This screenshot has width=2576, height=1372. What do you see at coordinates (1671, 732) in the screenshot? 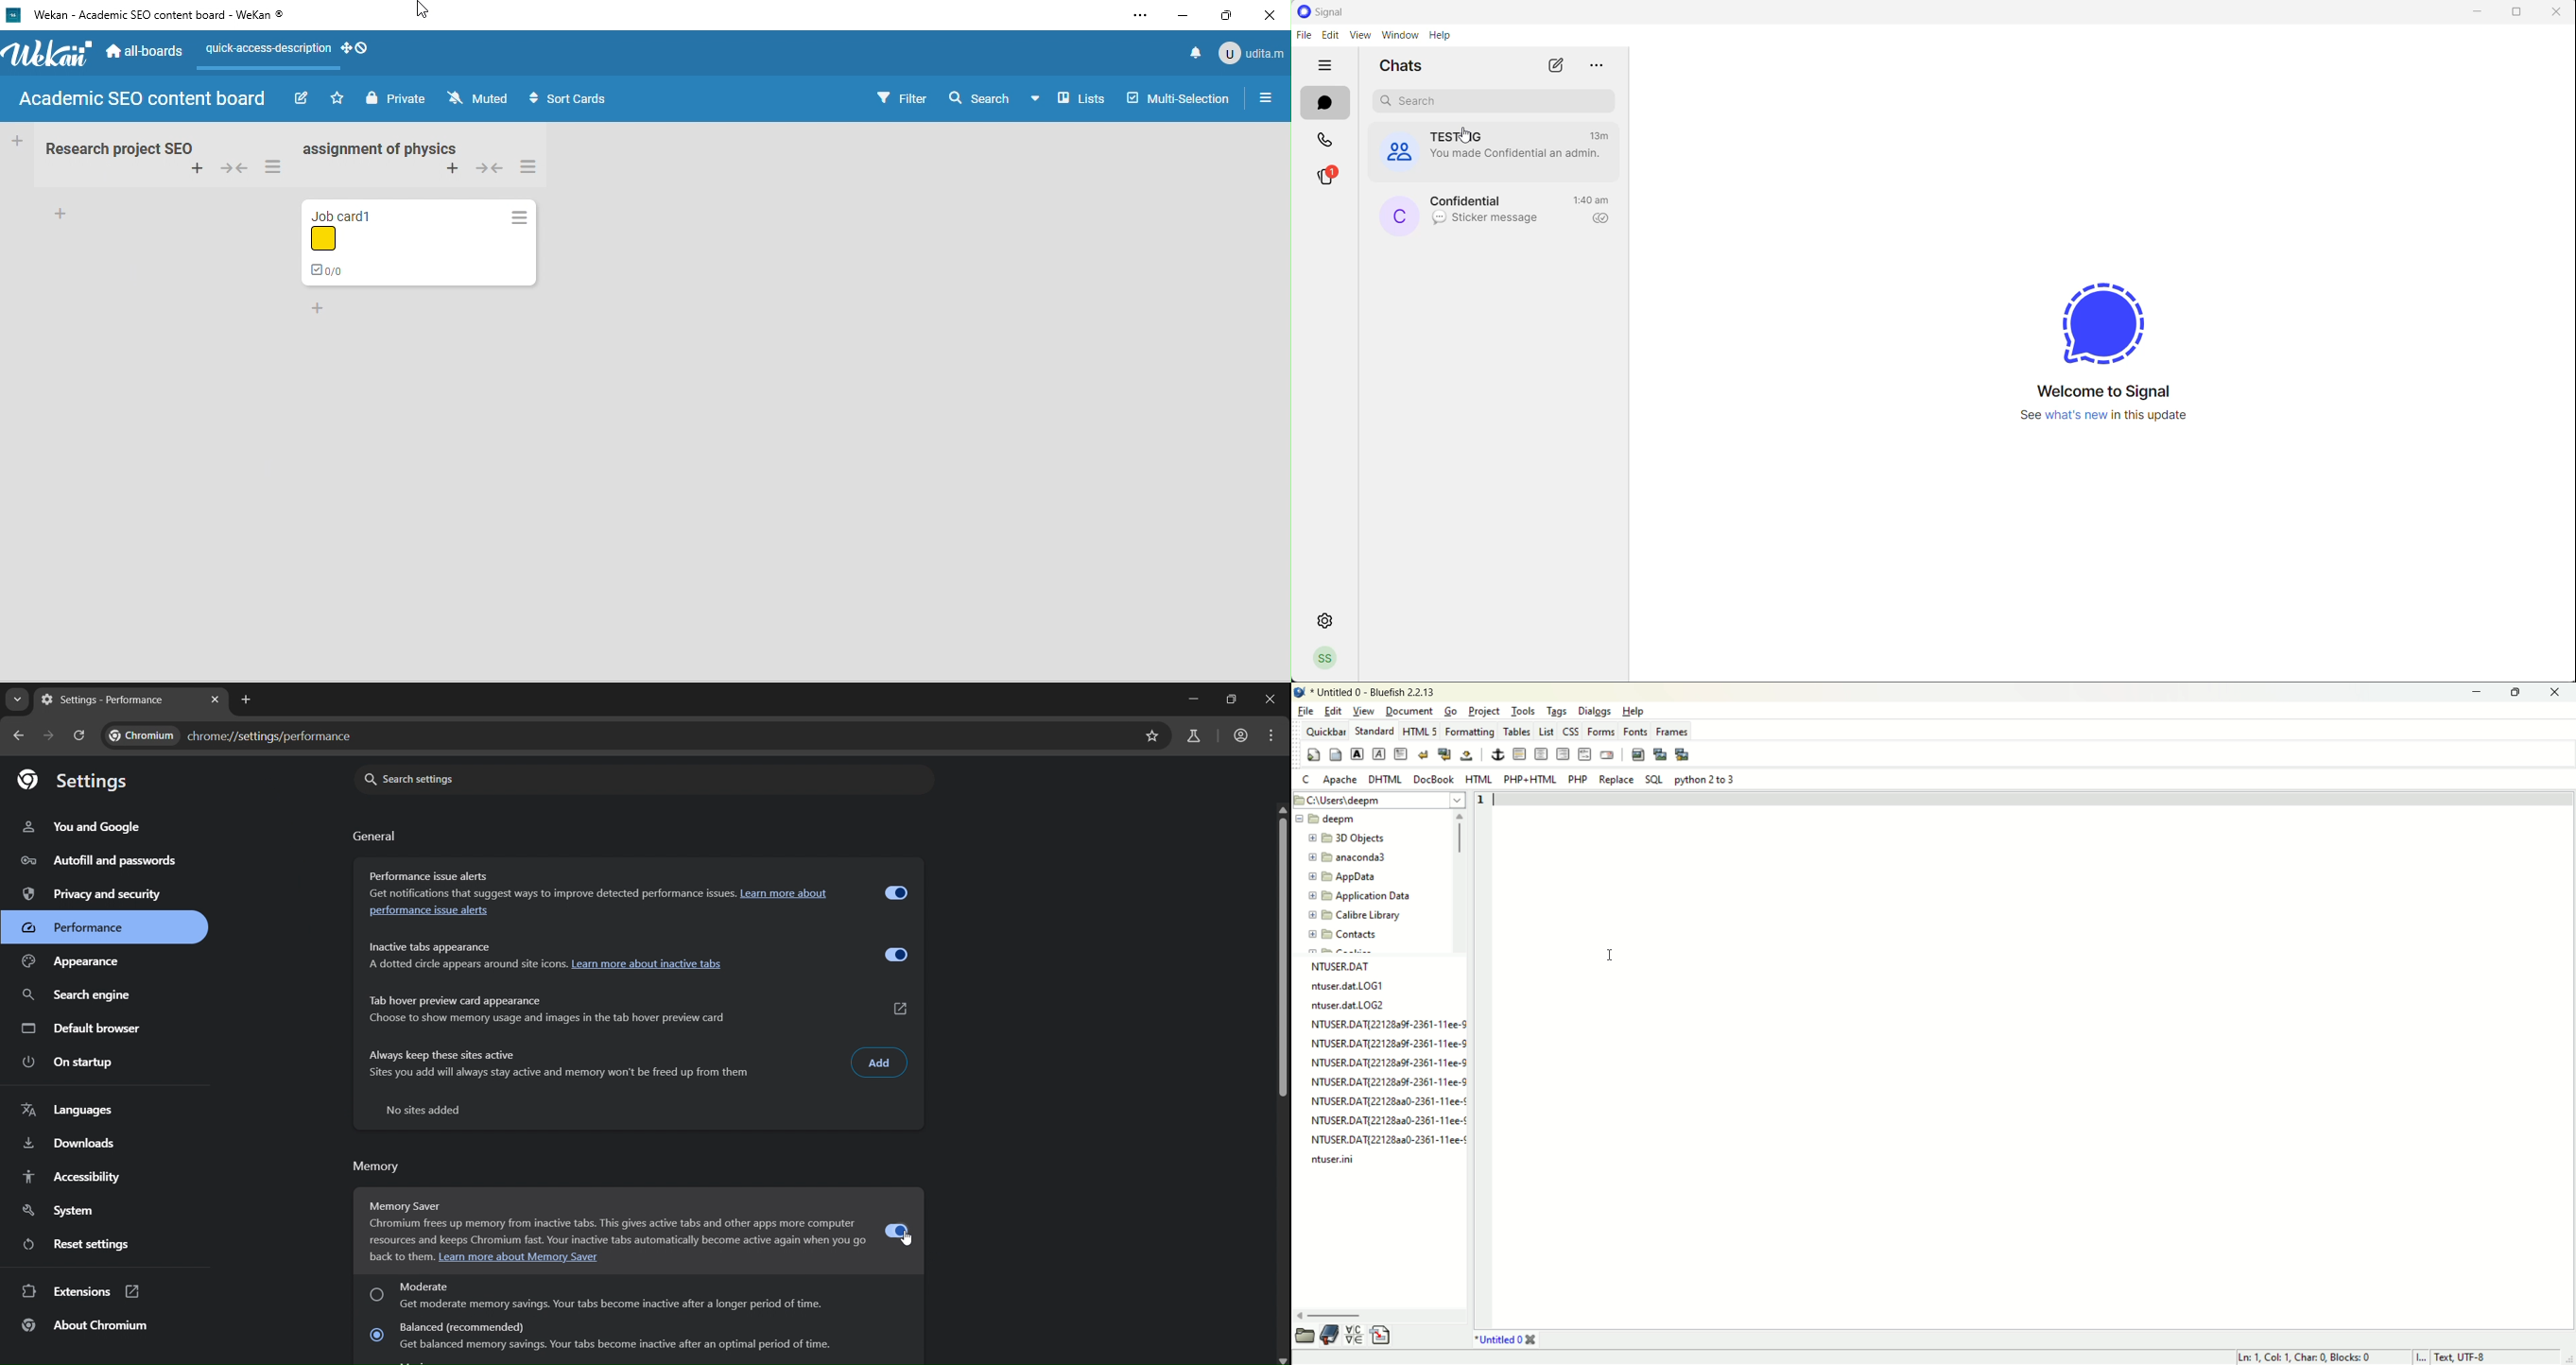
I see `frames` at bounding box center [1671, 732].